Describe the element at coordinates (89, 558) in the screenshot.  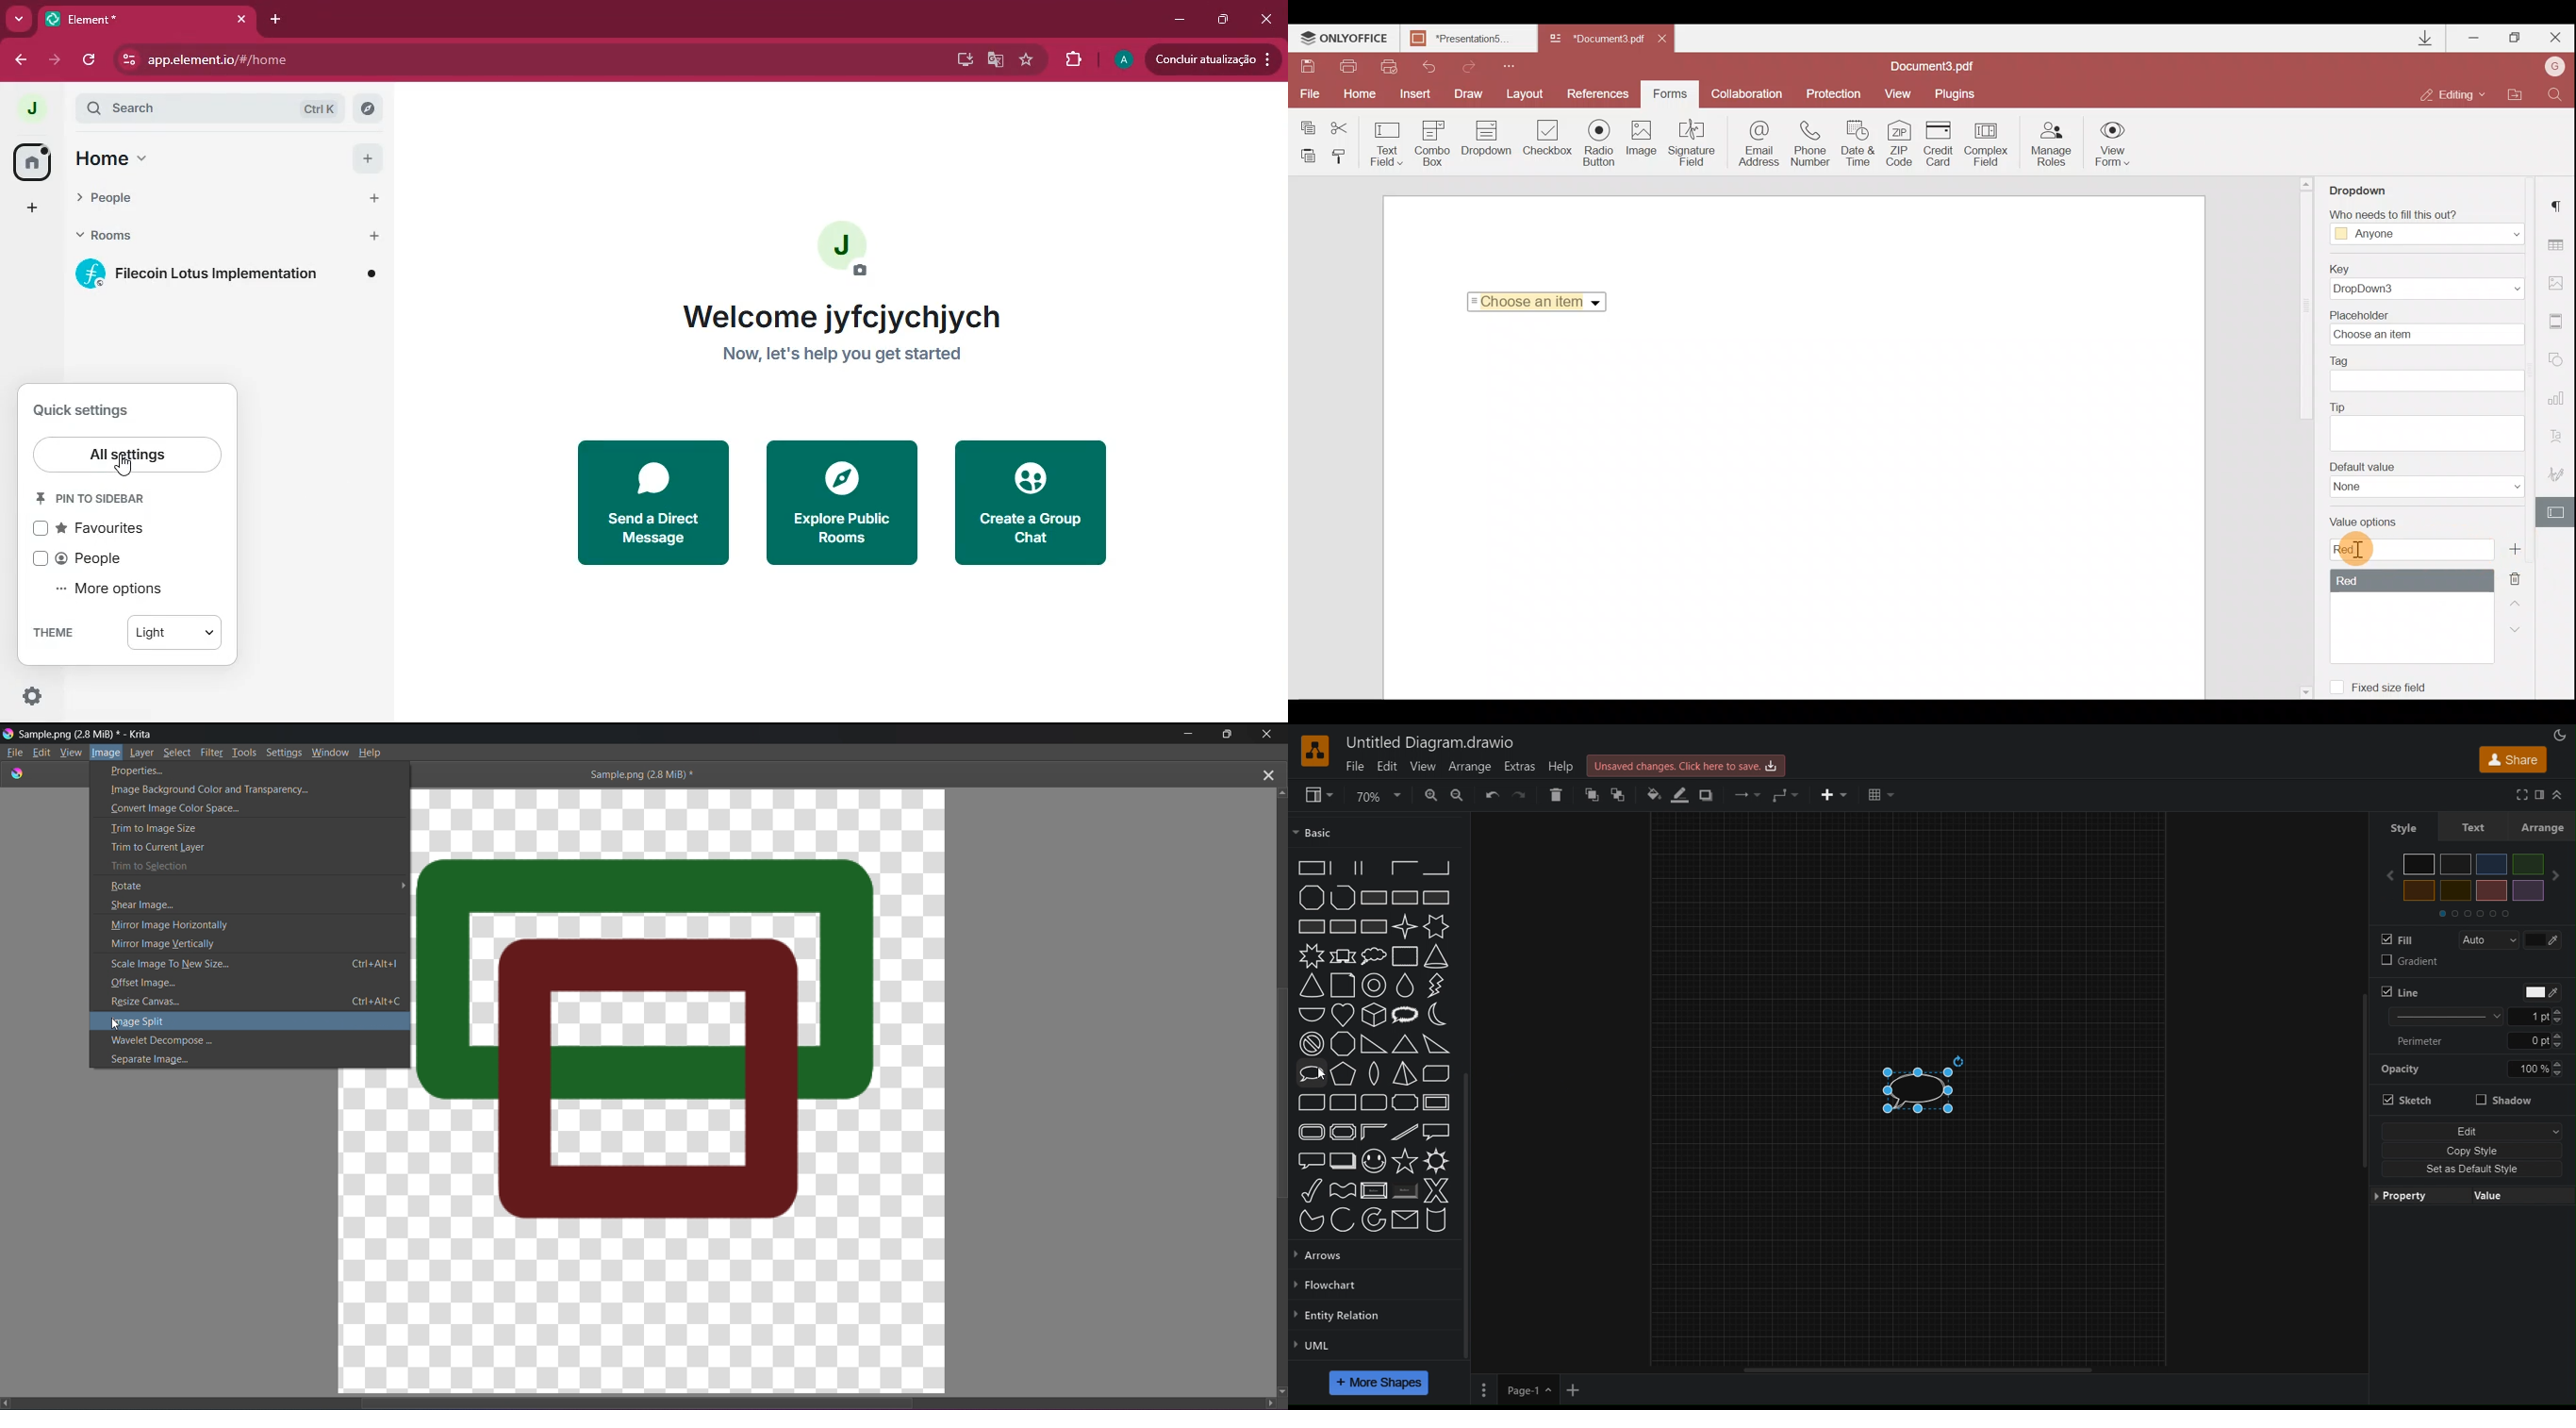
I see `people` at that location.